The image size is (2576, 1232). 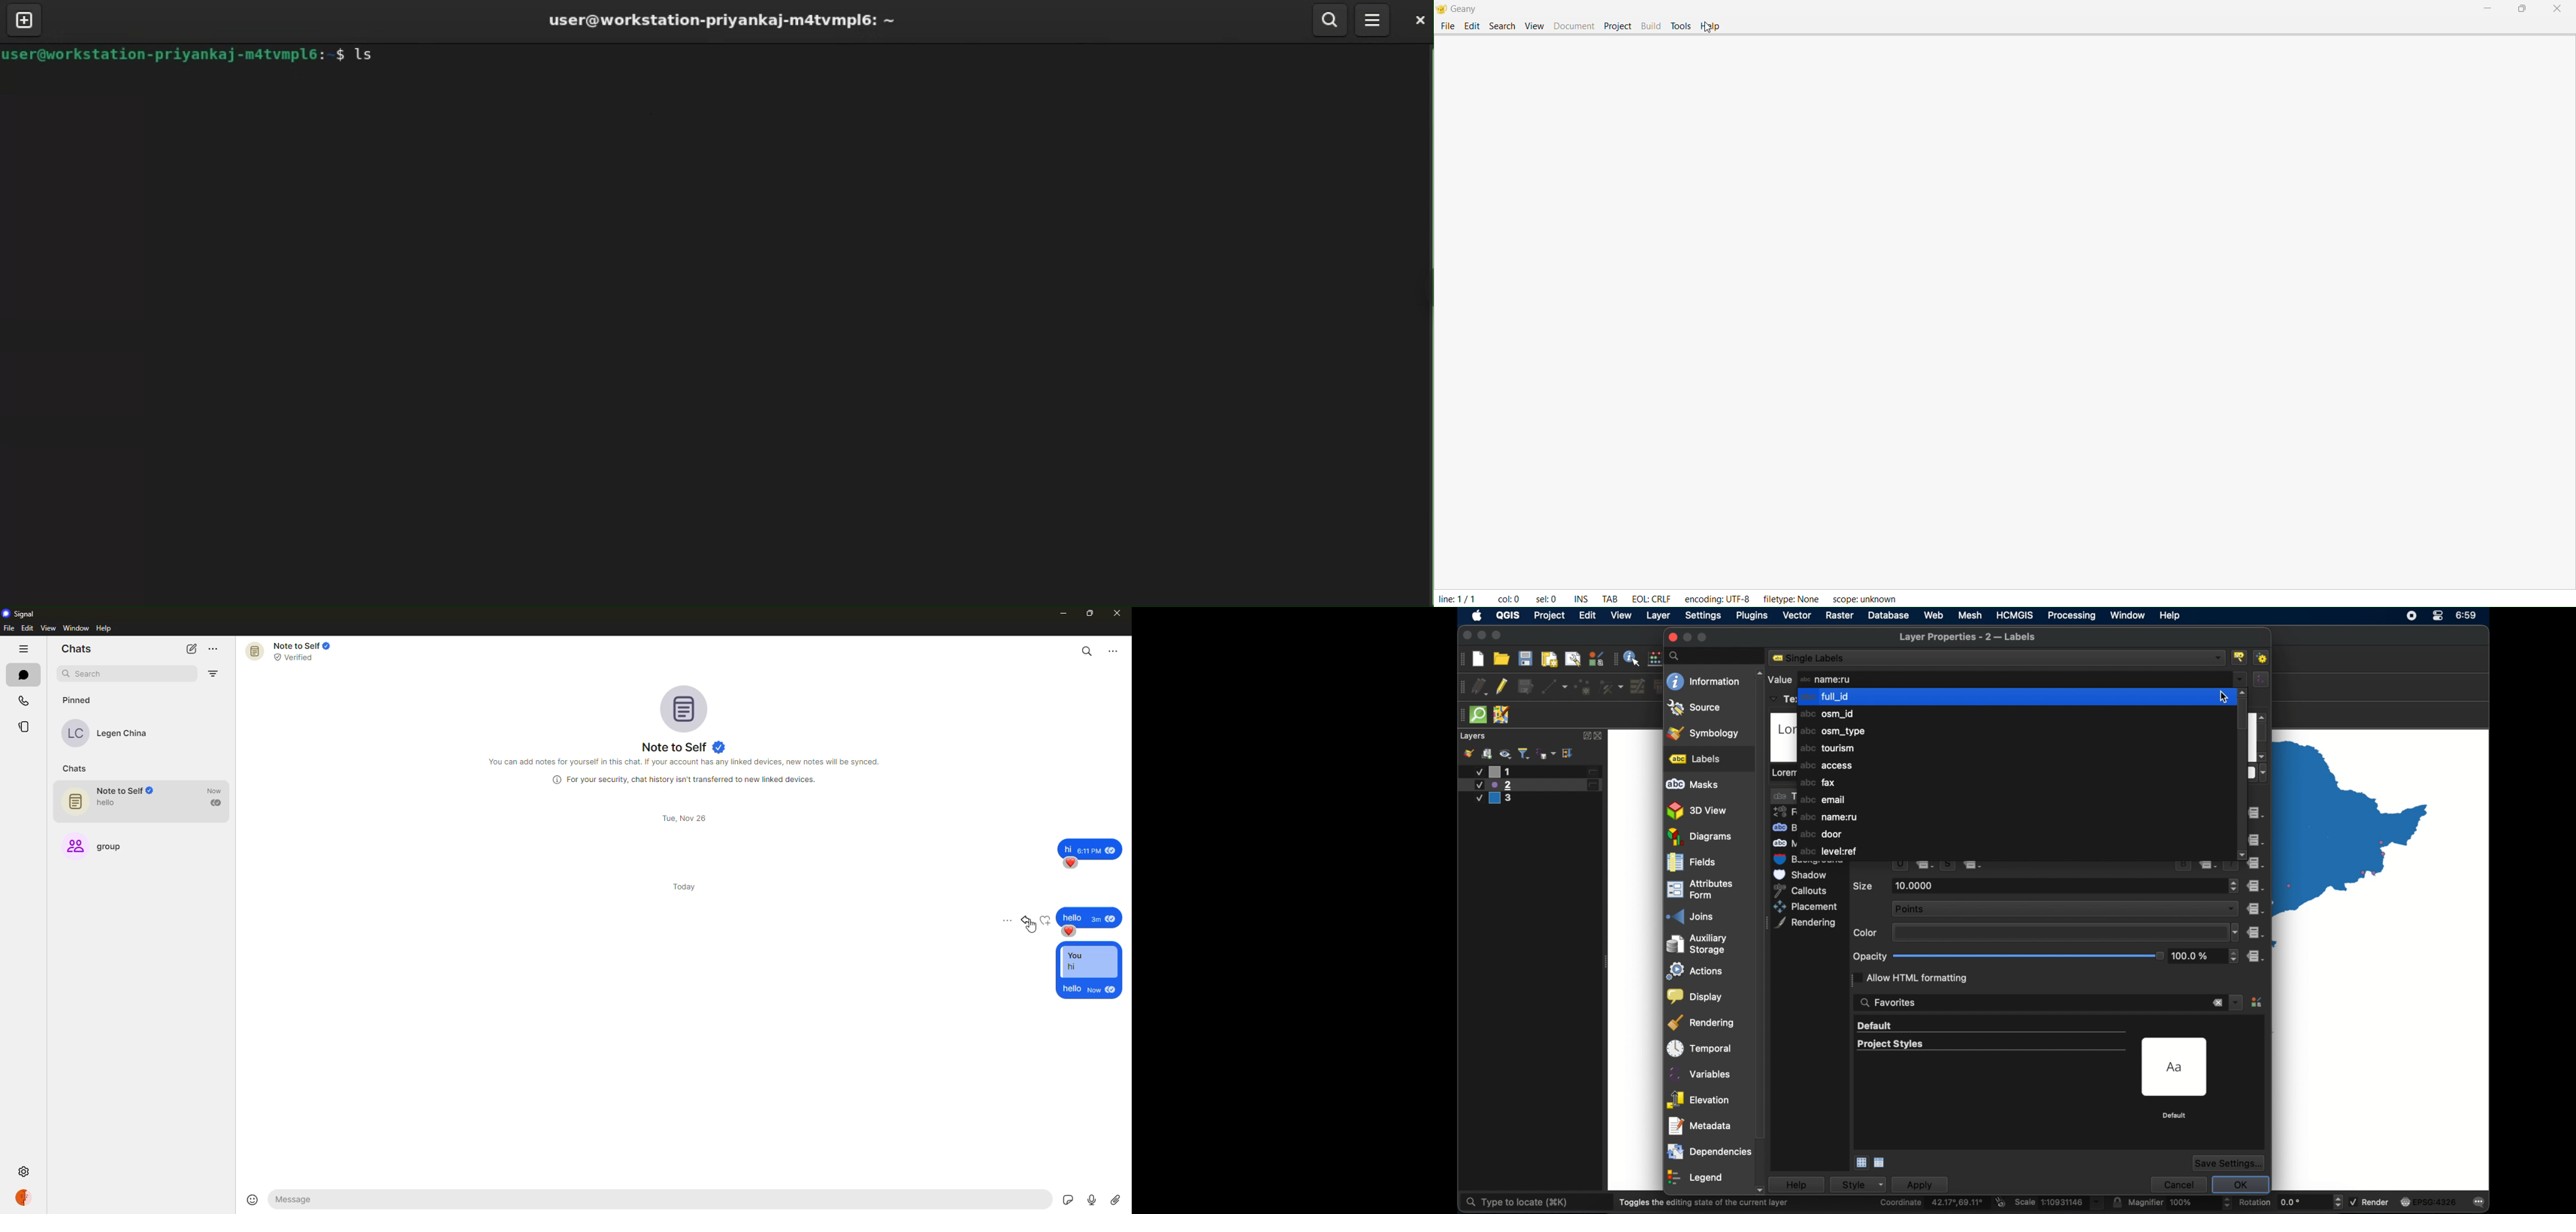 I want to click on pinned, so click(x=77, y=701).